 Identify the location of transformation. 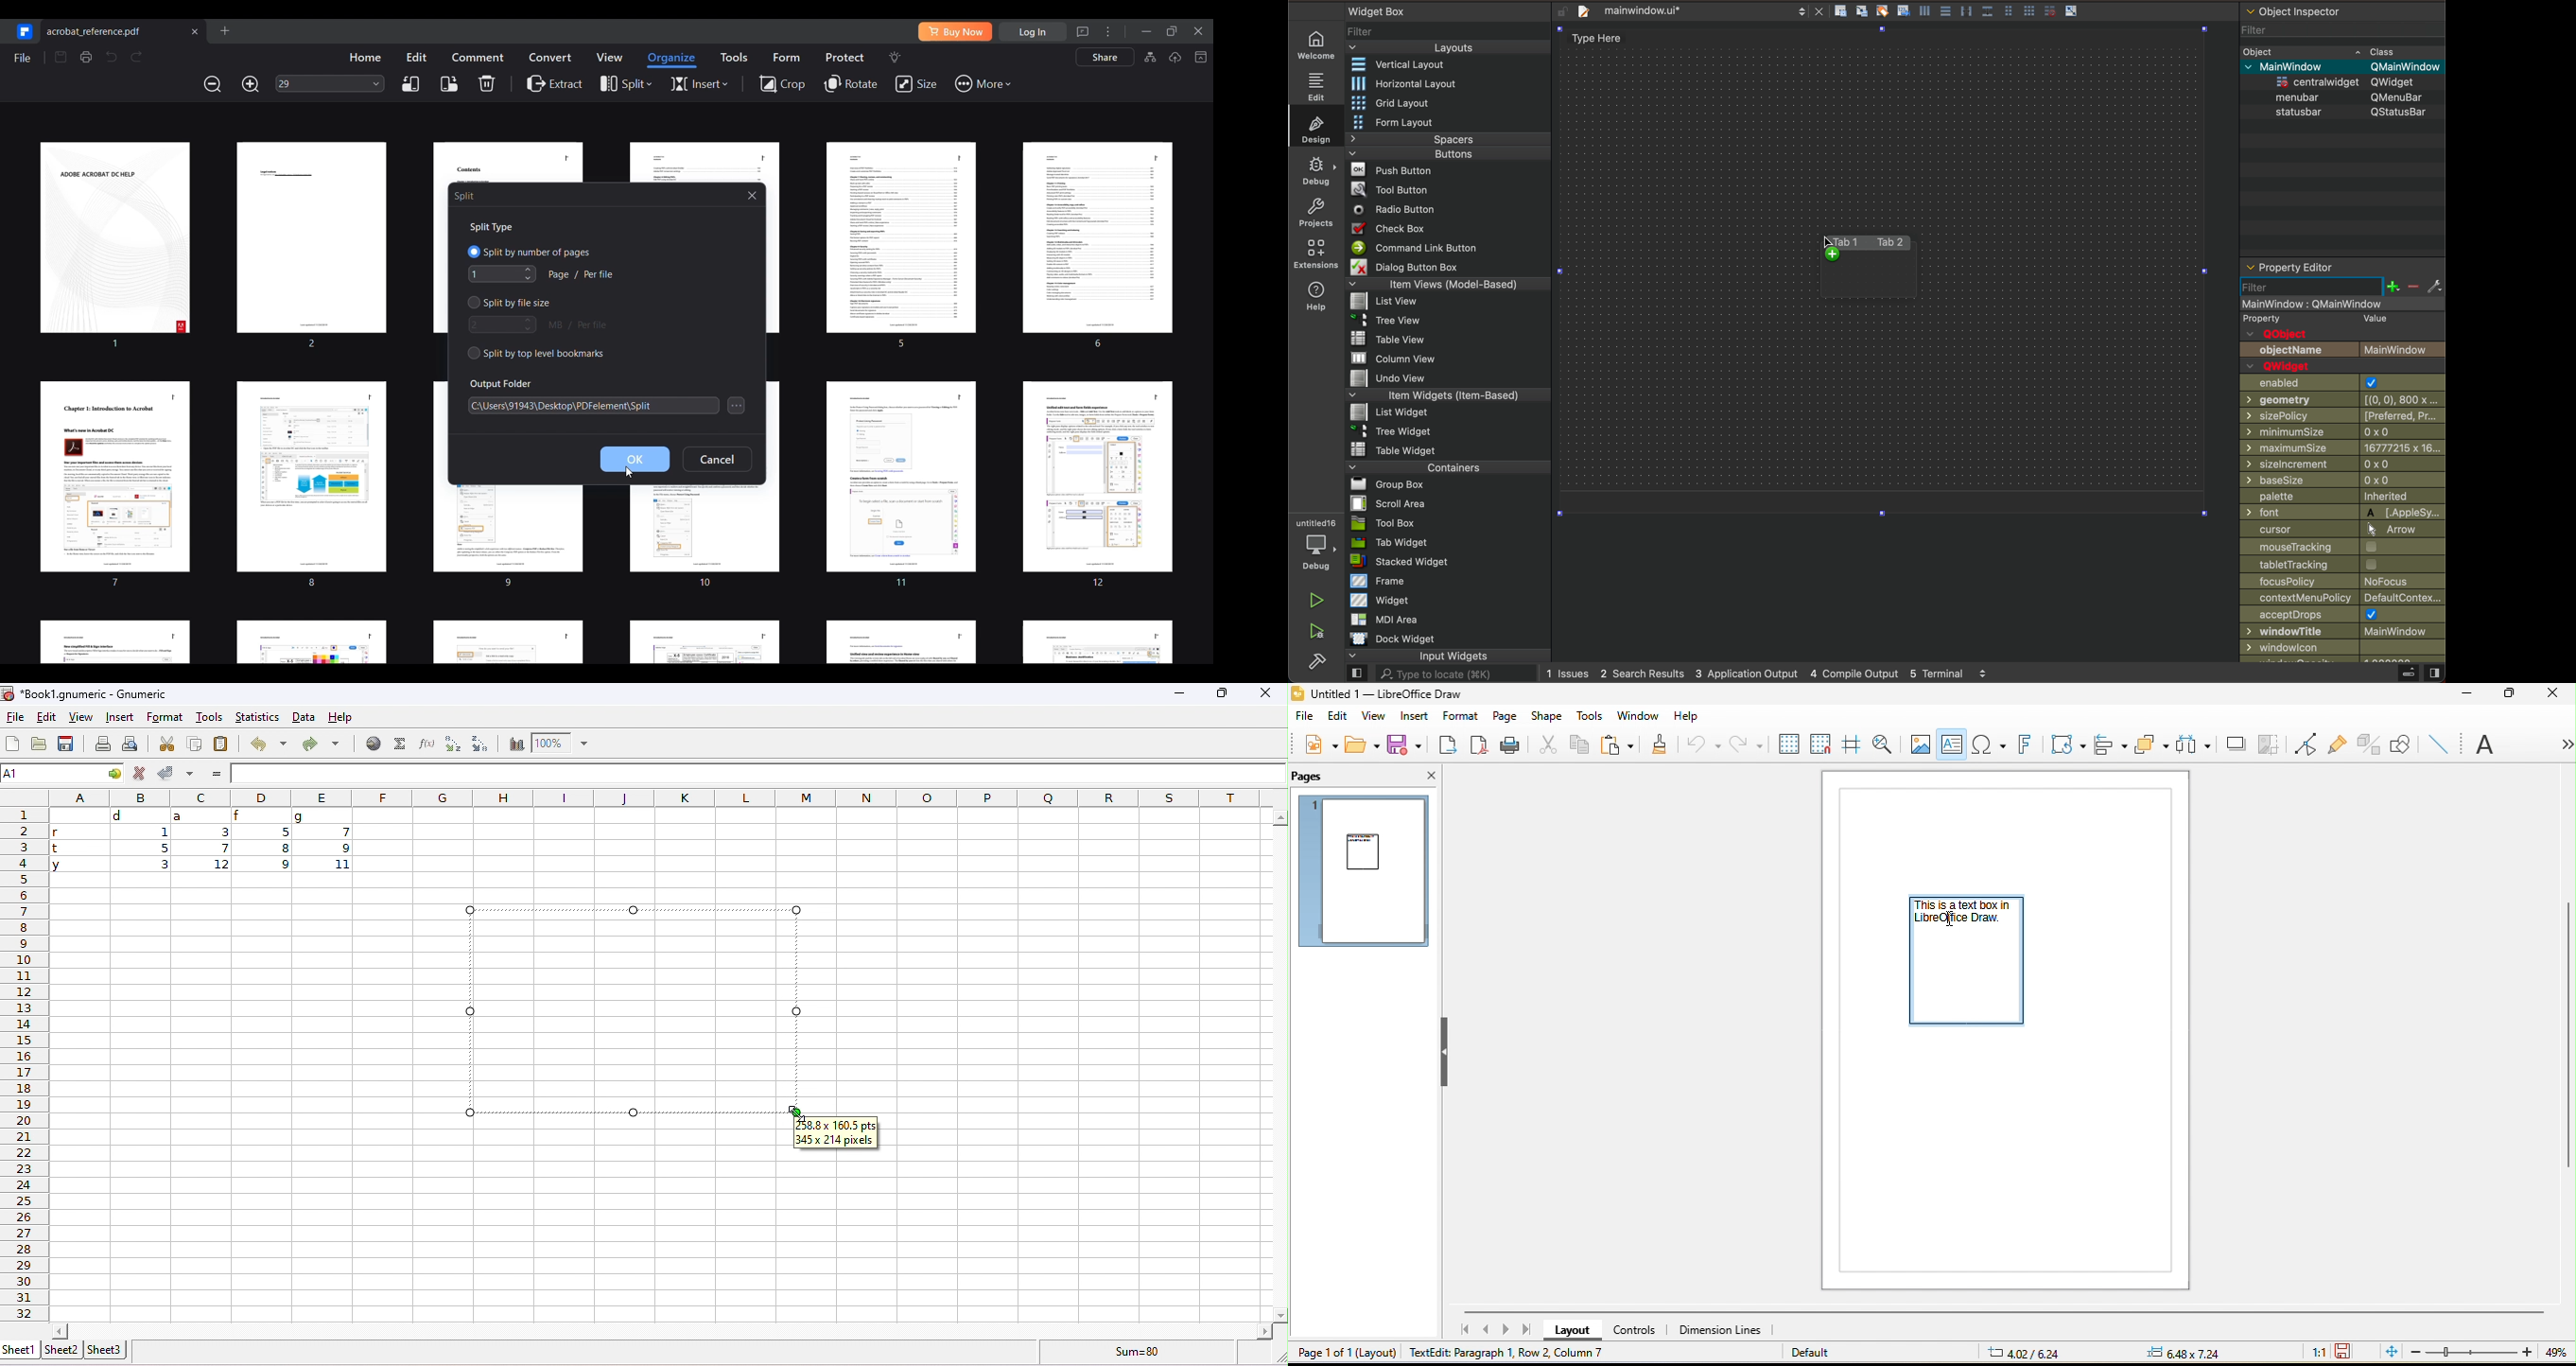
(2063, 746).